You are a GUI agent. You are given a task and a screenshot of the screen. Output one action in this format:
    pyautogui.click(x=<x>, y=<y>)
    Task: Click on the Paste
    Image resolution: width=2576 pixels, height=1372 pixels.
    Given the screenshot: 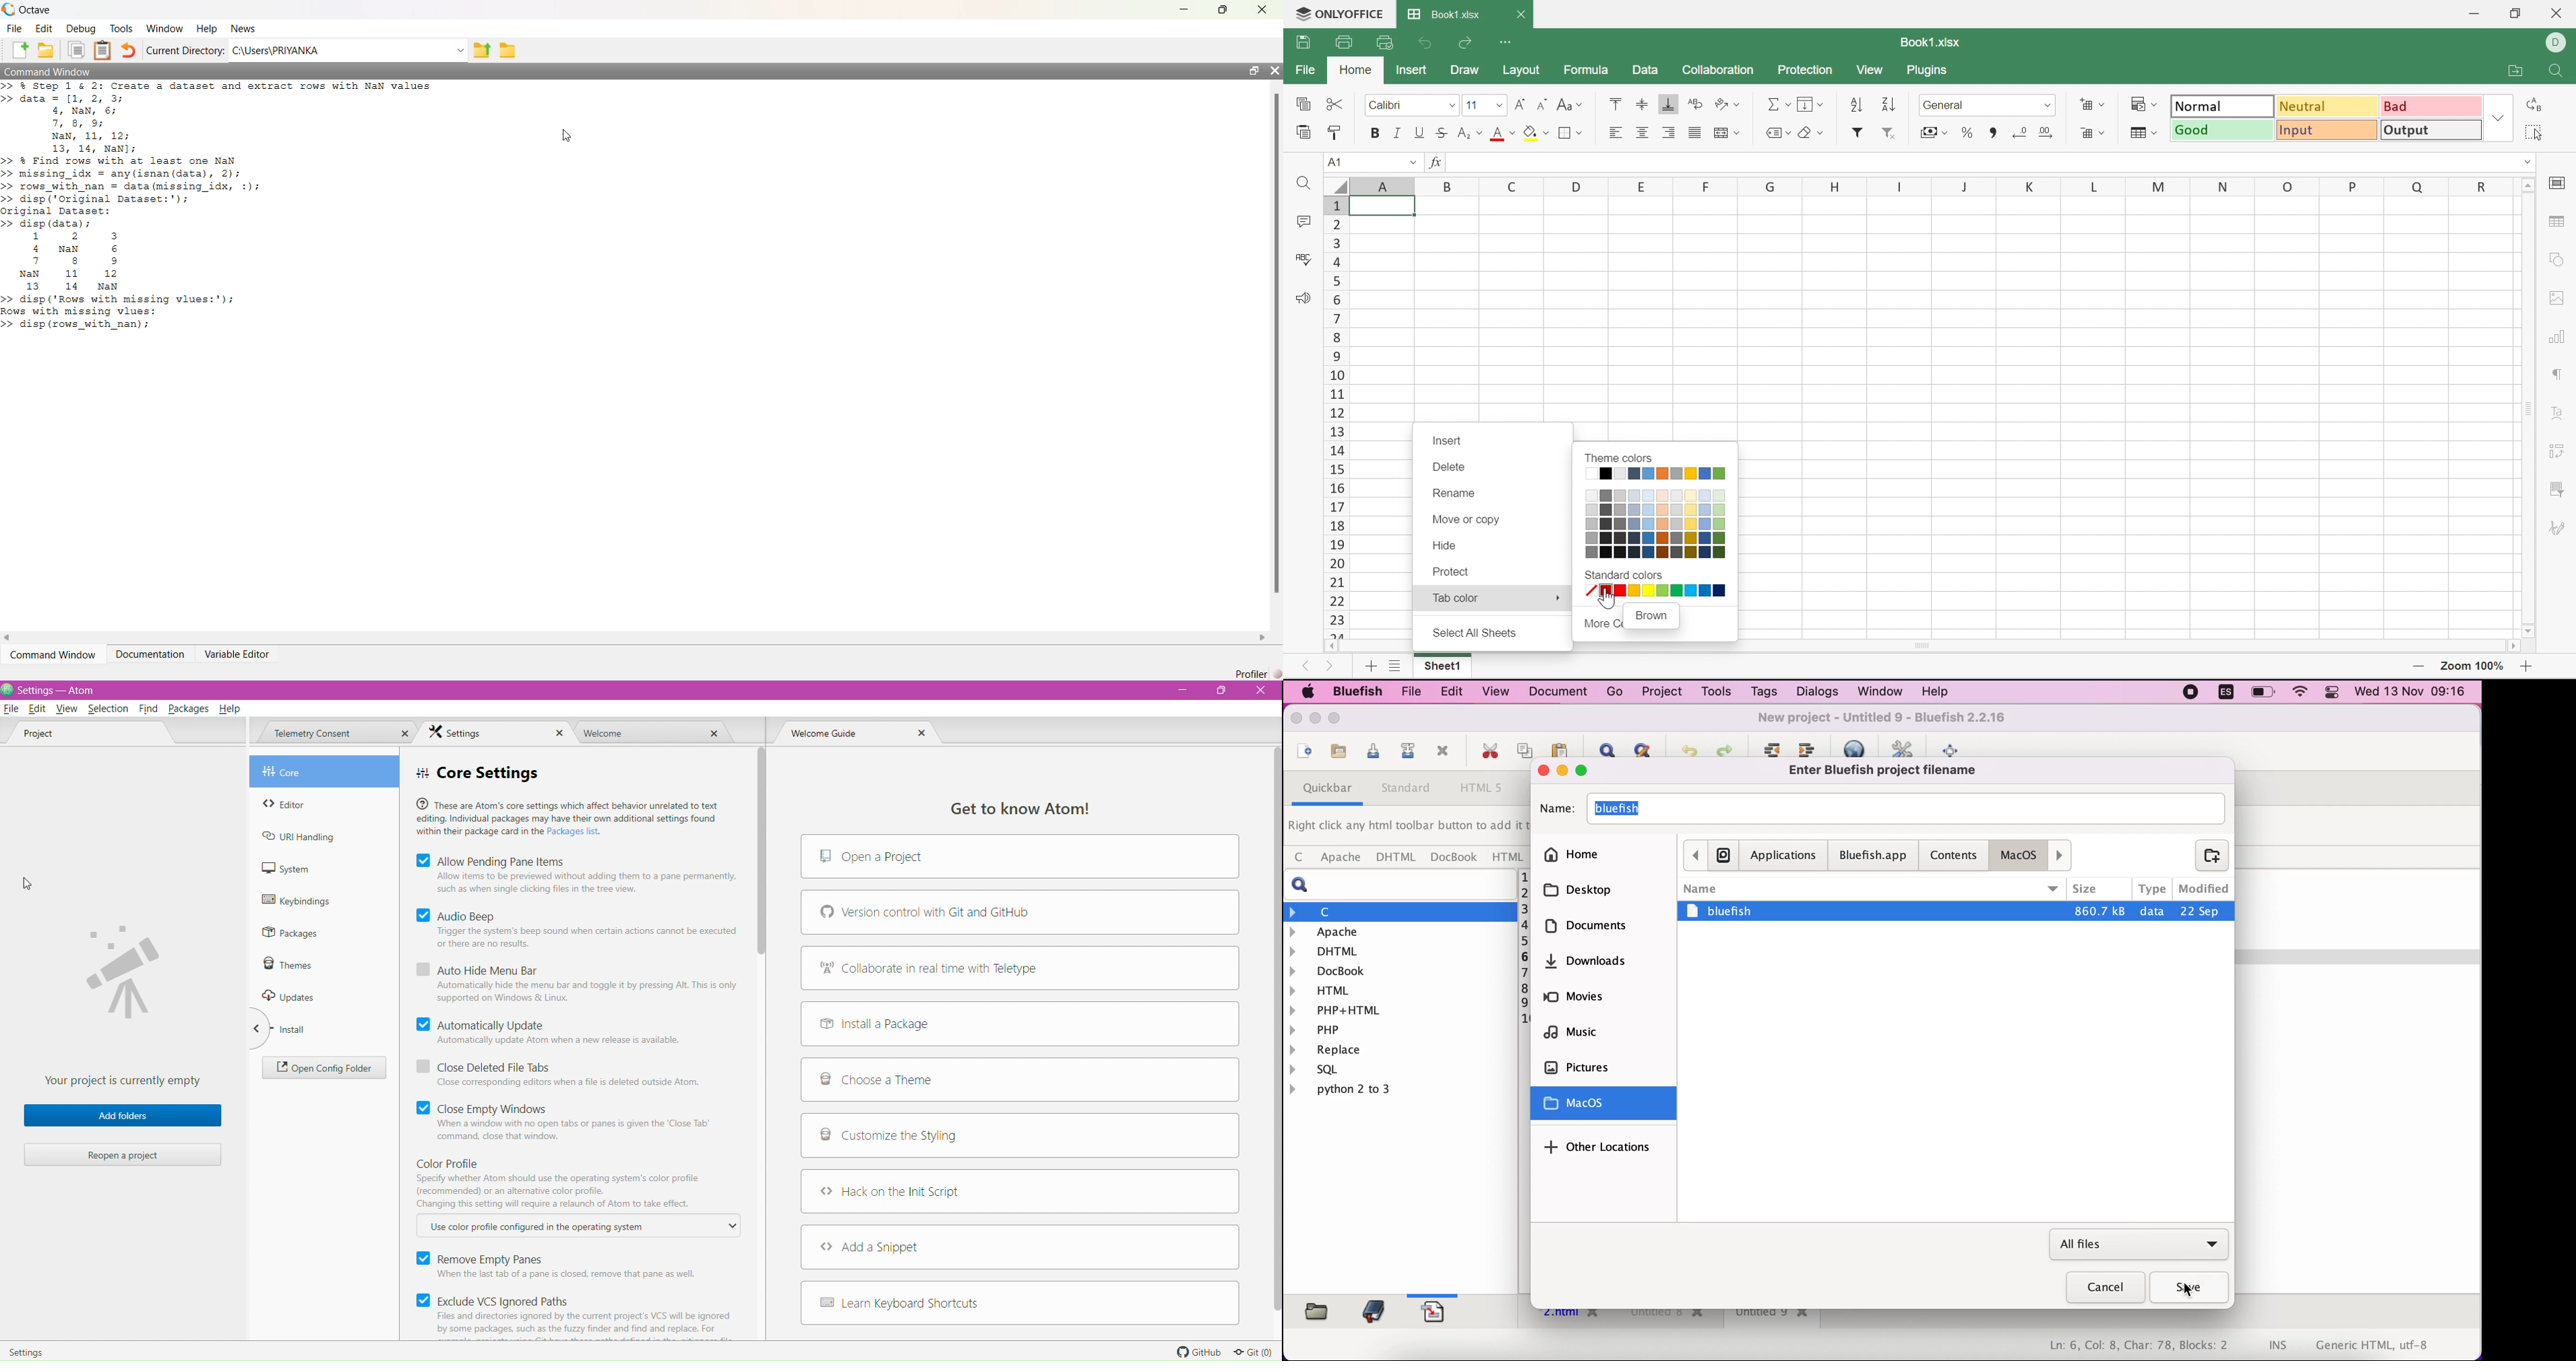 What is the action you would take?
    pyautogui.click(x=1303, y=132)
    